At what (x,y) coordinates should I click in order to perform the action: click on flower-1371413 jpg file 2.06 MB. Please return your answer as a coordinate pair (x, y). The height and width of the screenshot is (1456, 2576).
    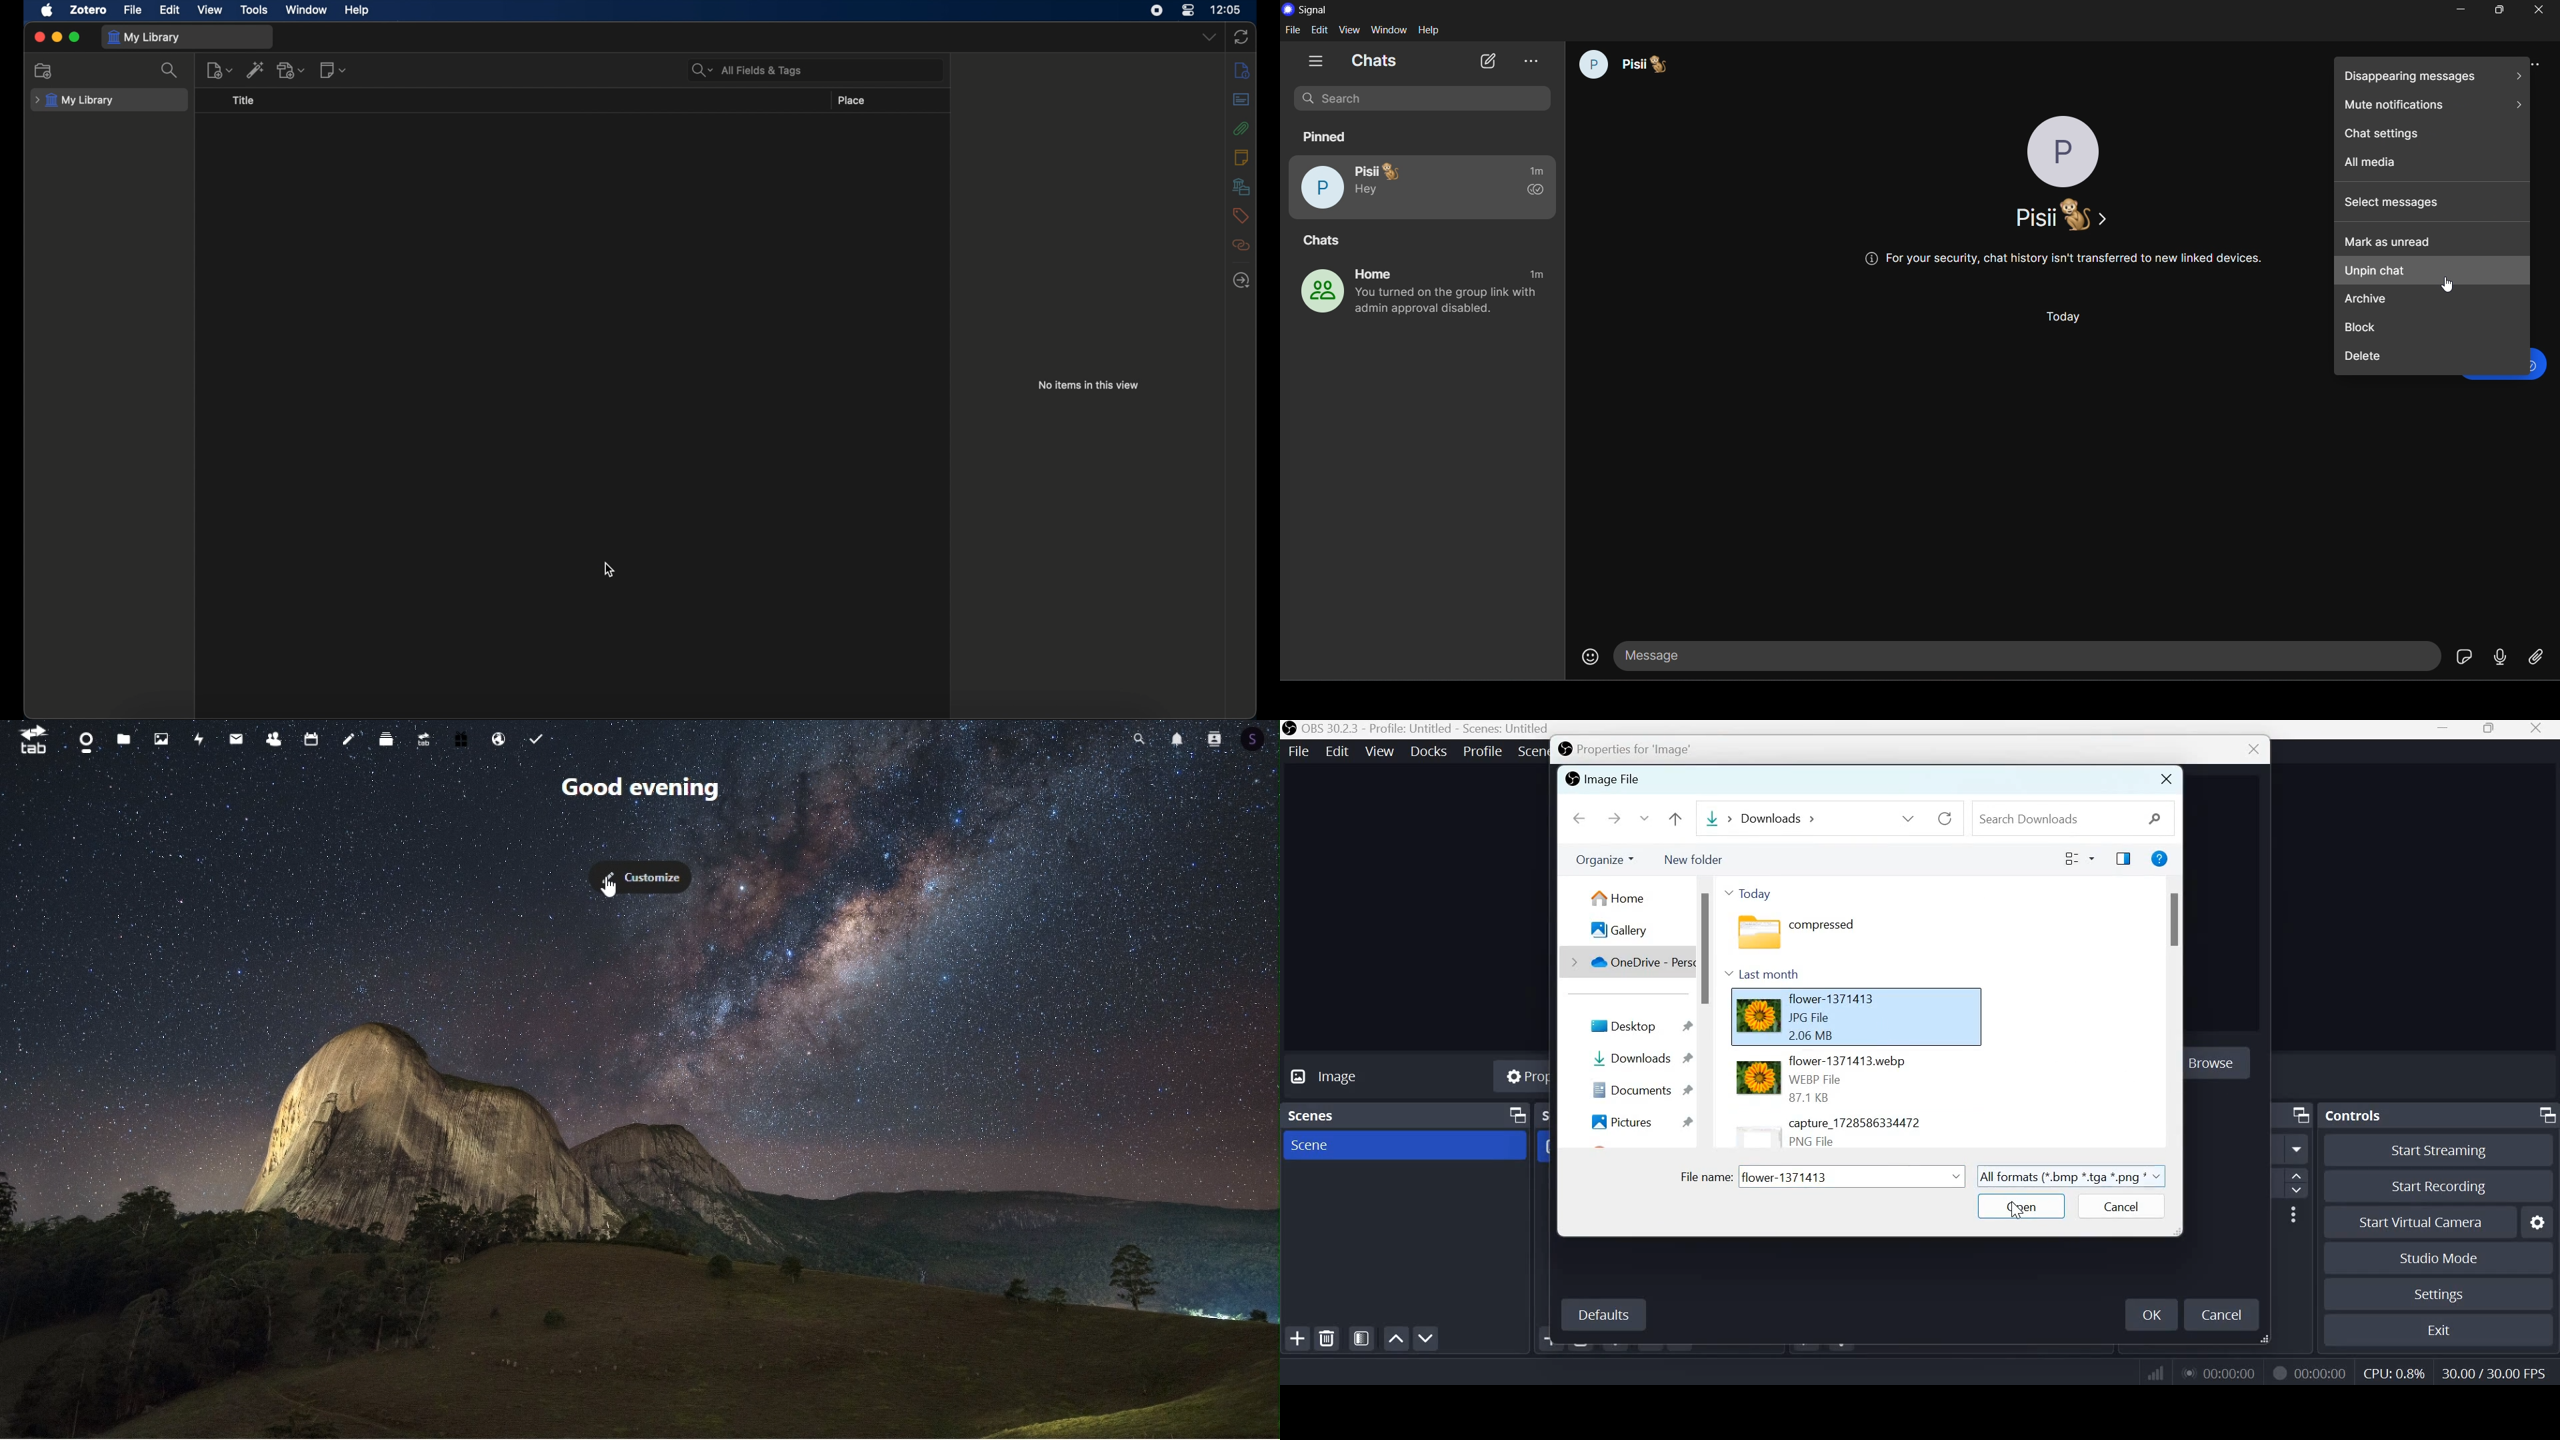
    Looking at the image, I should click on (1837, 1079).